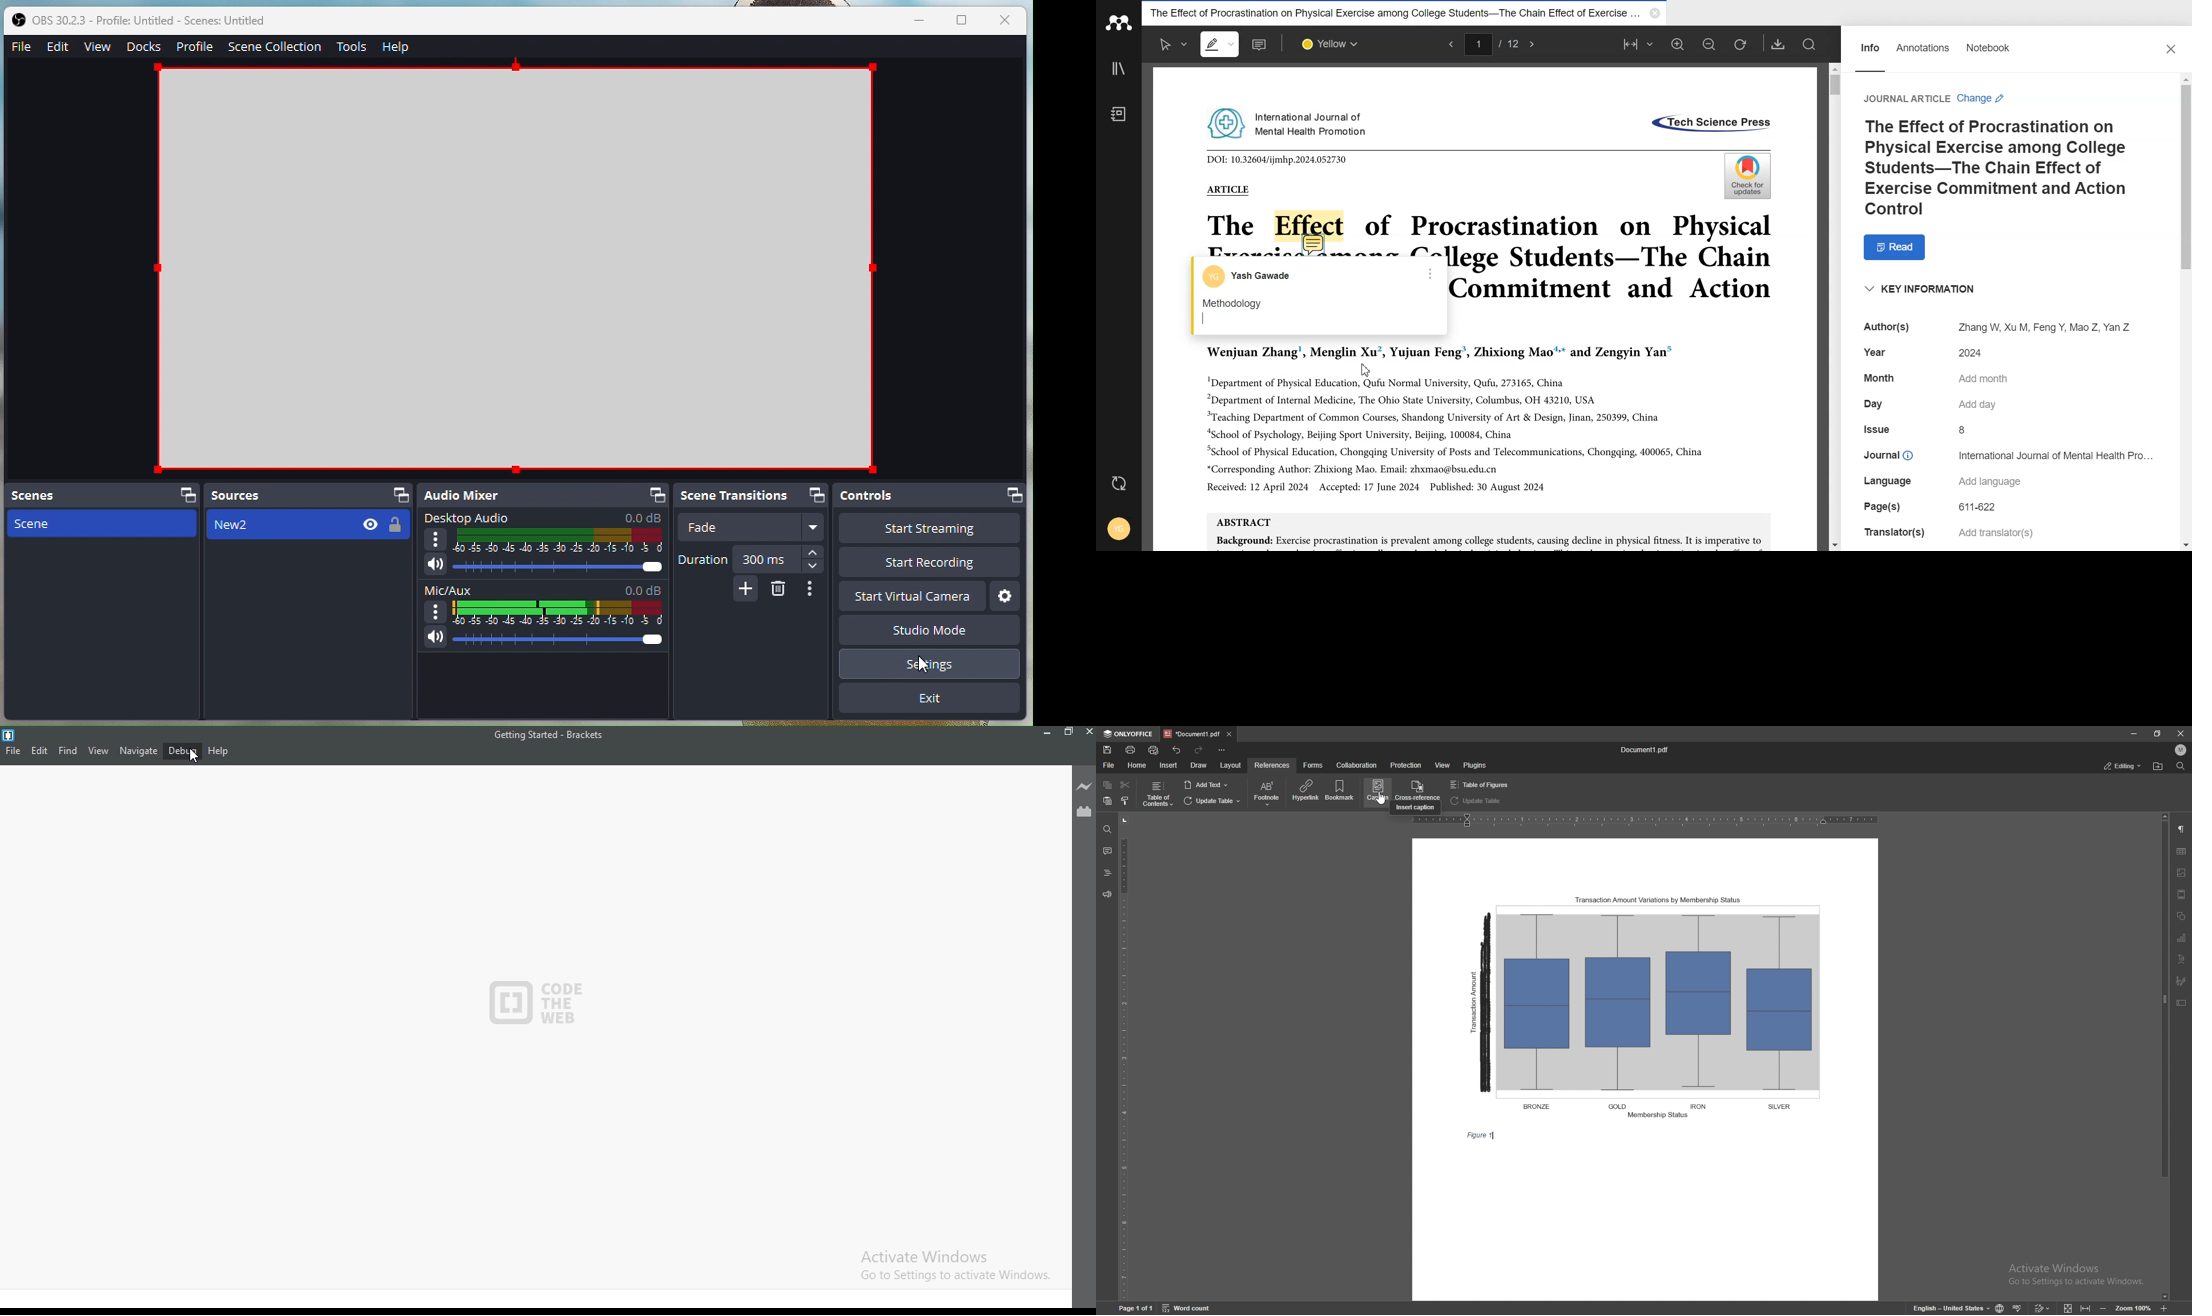 Image resolution: width=2212 pixels, height=1316 pixels. What do you see at coordinates (194, 759) in the screenshot?
I see `cursor` at bounding box center [194, 759].